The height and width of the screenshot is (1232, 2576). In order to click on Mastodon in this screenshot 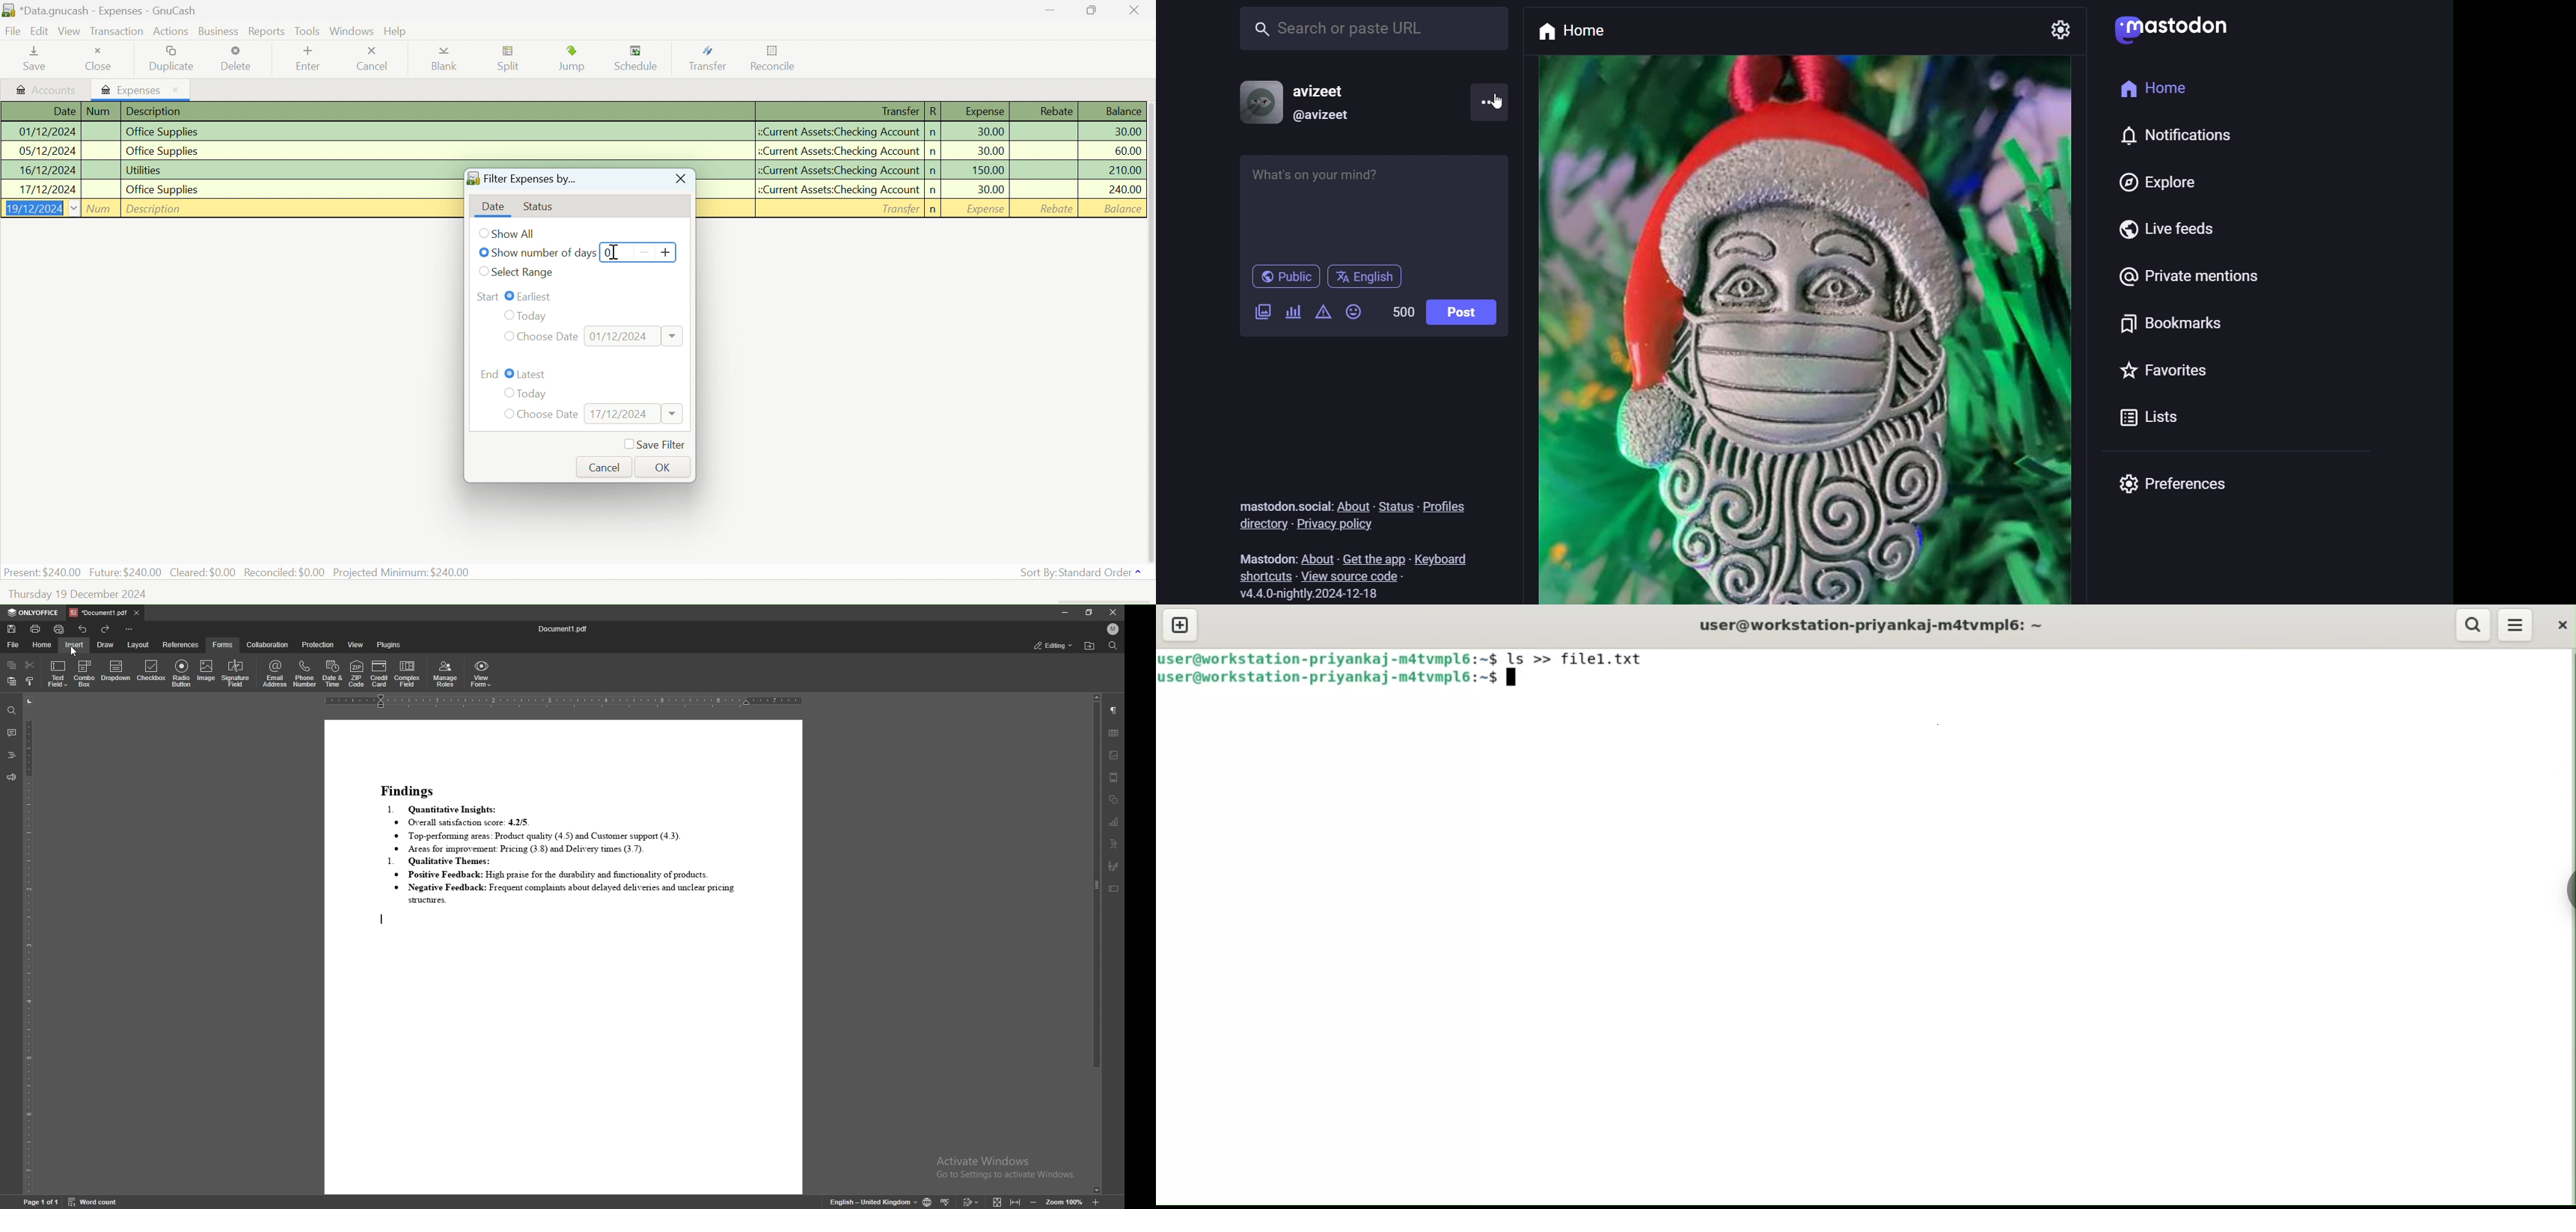, I will do `click(1263, 557)`.